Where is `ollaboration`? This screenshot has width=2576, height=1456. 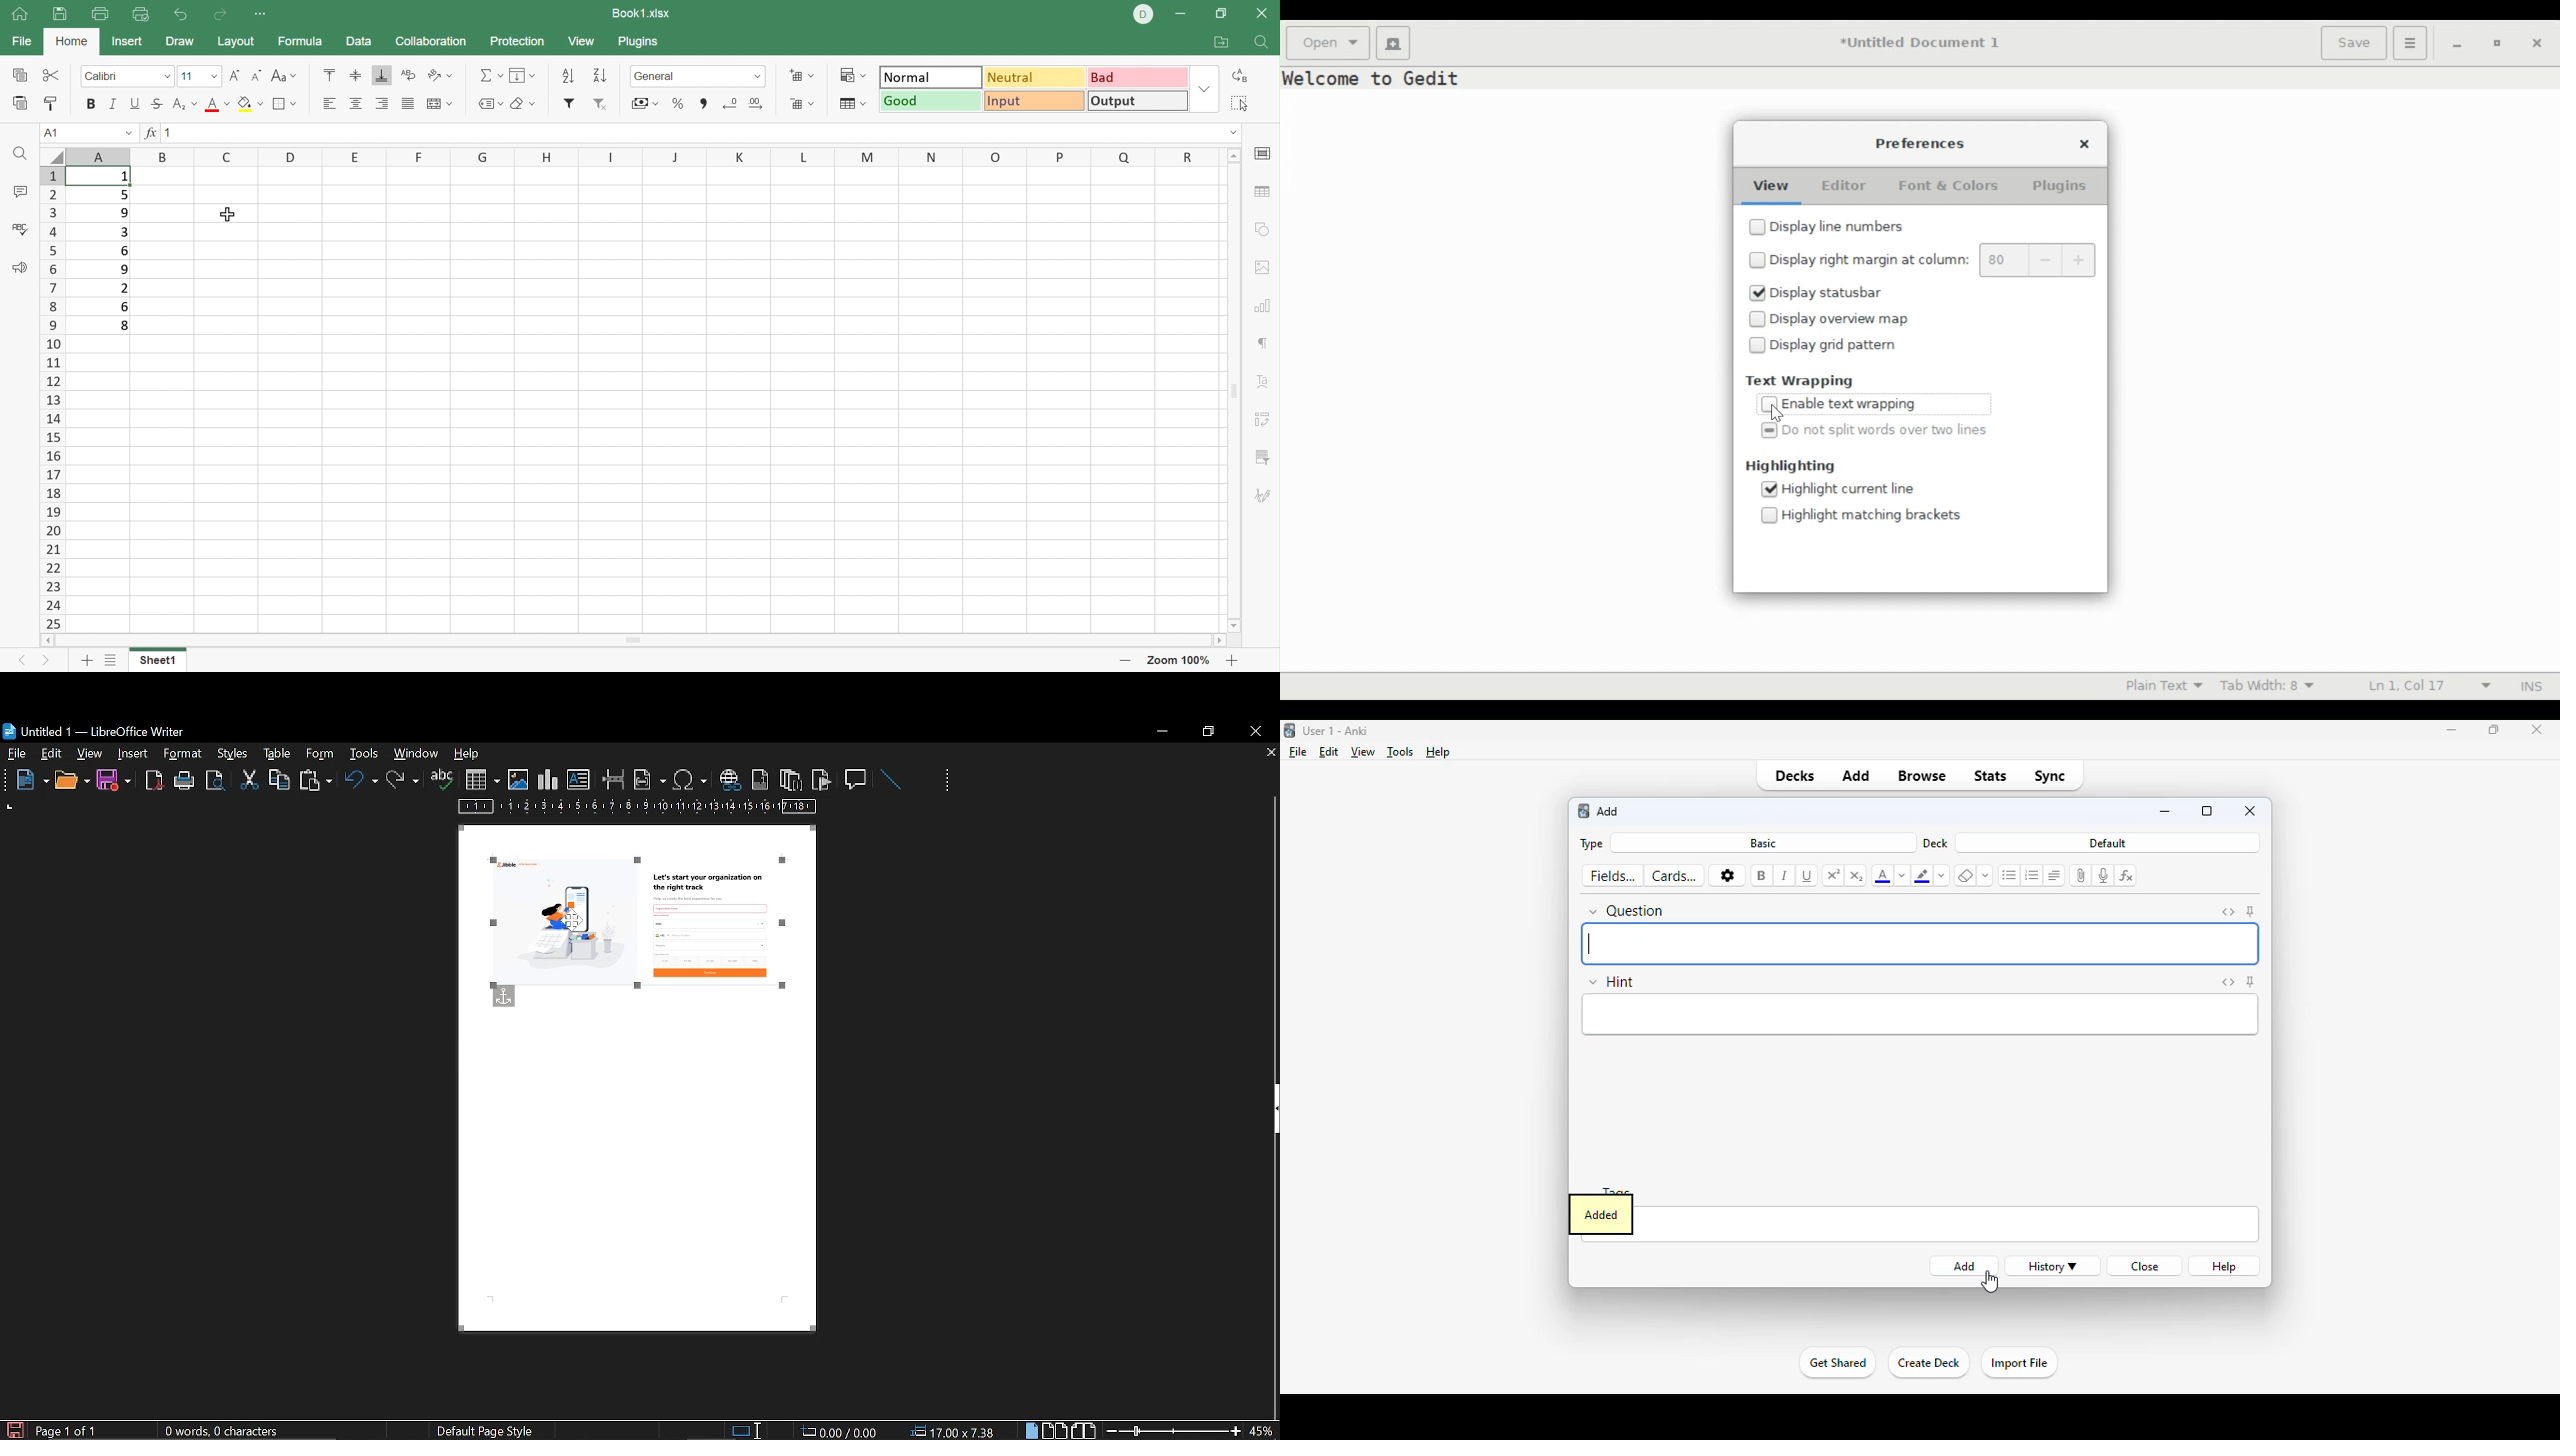
ollaboration is located at coordinates (432, 43).